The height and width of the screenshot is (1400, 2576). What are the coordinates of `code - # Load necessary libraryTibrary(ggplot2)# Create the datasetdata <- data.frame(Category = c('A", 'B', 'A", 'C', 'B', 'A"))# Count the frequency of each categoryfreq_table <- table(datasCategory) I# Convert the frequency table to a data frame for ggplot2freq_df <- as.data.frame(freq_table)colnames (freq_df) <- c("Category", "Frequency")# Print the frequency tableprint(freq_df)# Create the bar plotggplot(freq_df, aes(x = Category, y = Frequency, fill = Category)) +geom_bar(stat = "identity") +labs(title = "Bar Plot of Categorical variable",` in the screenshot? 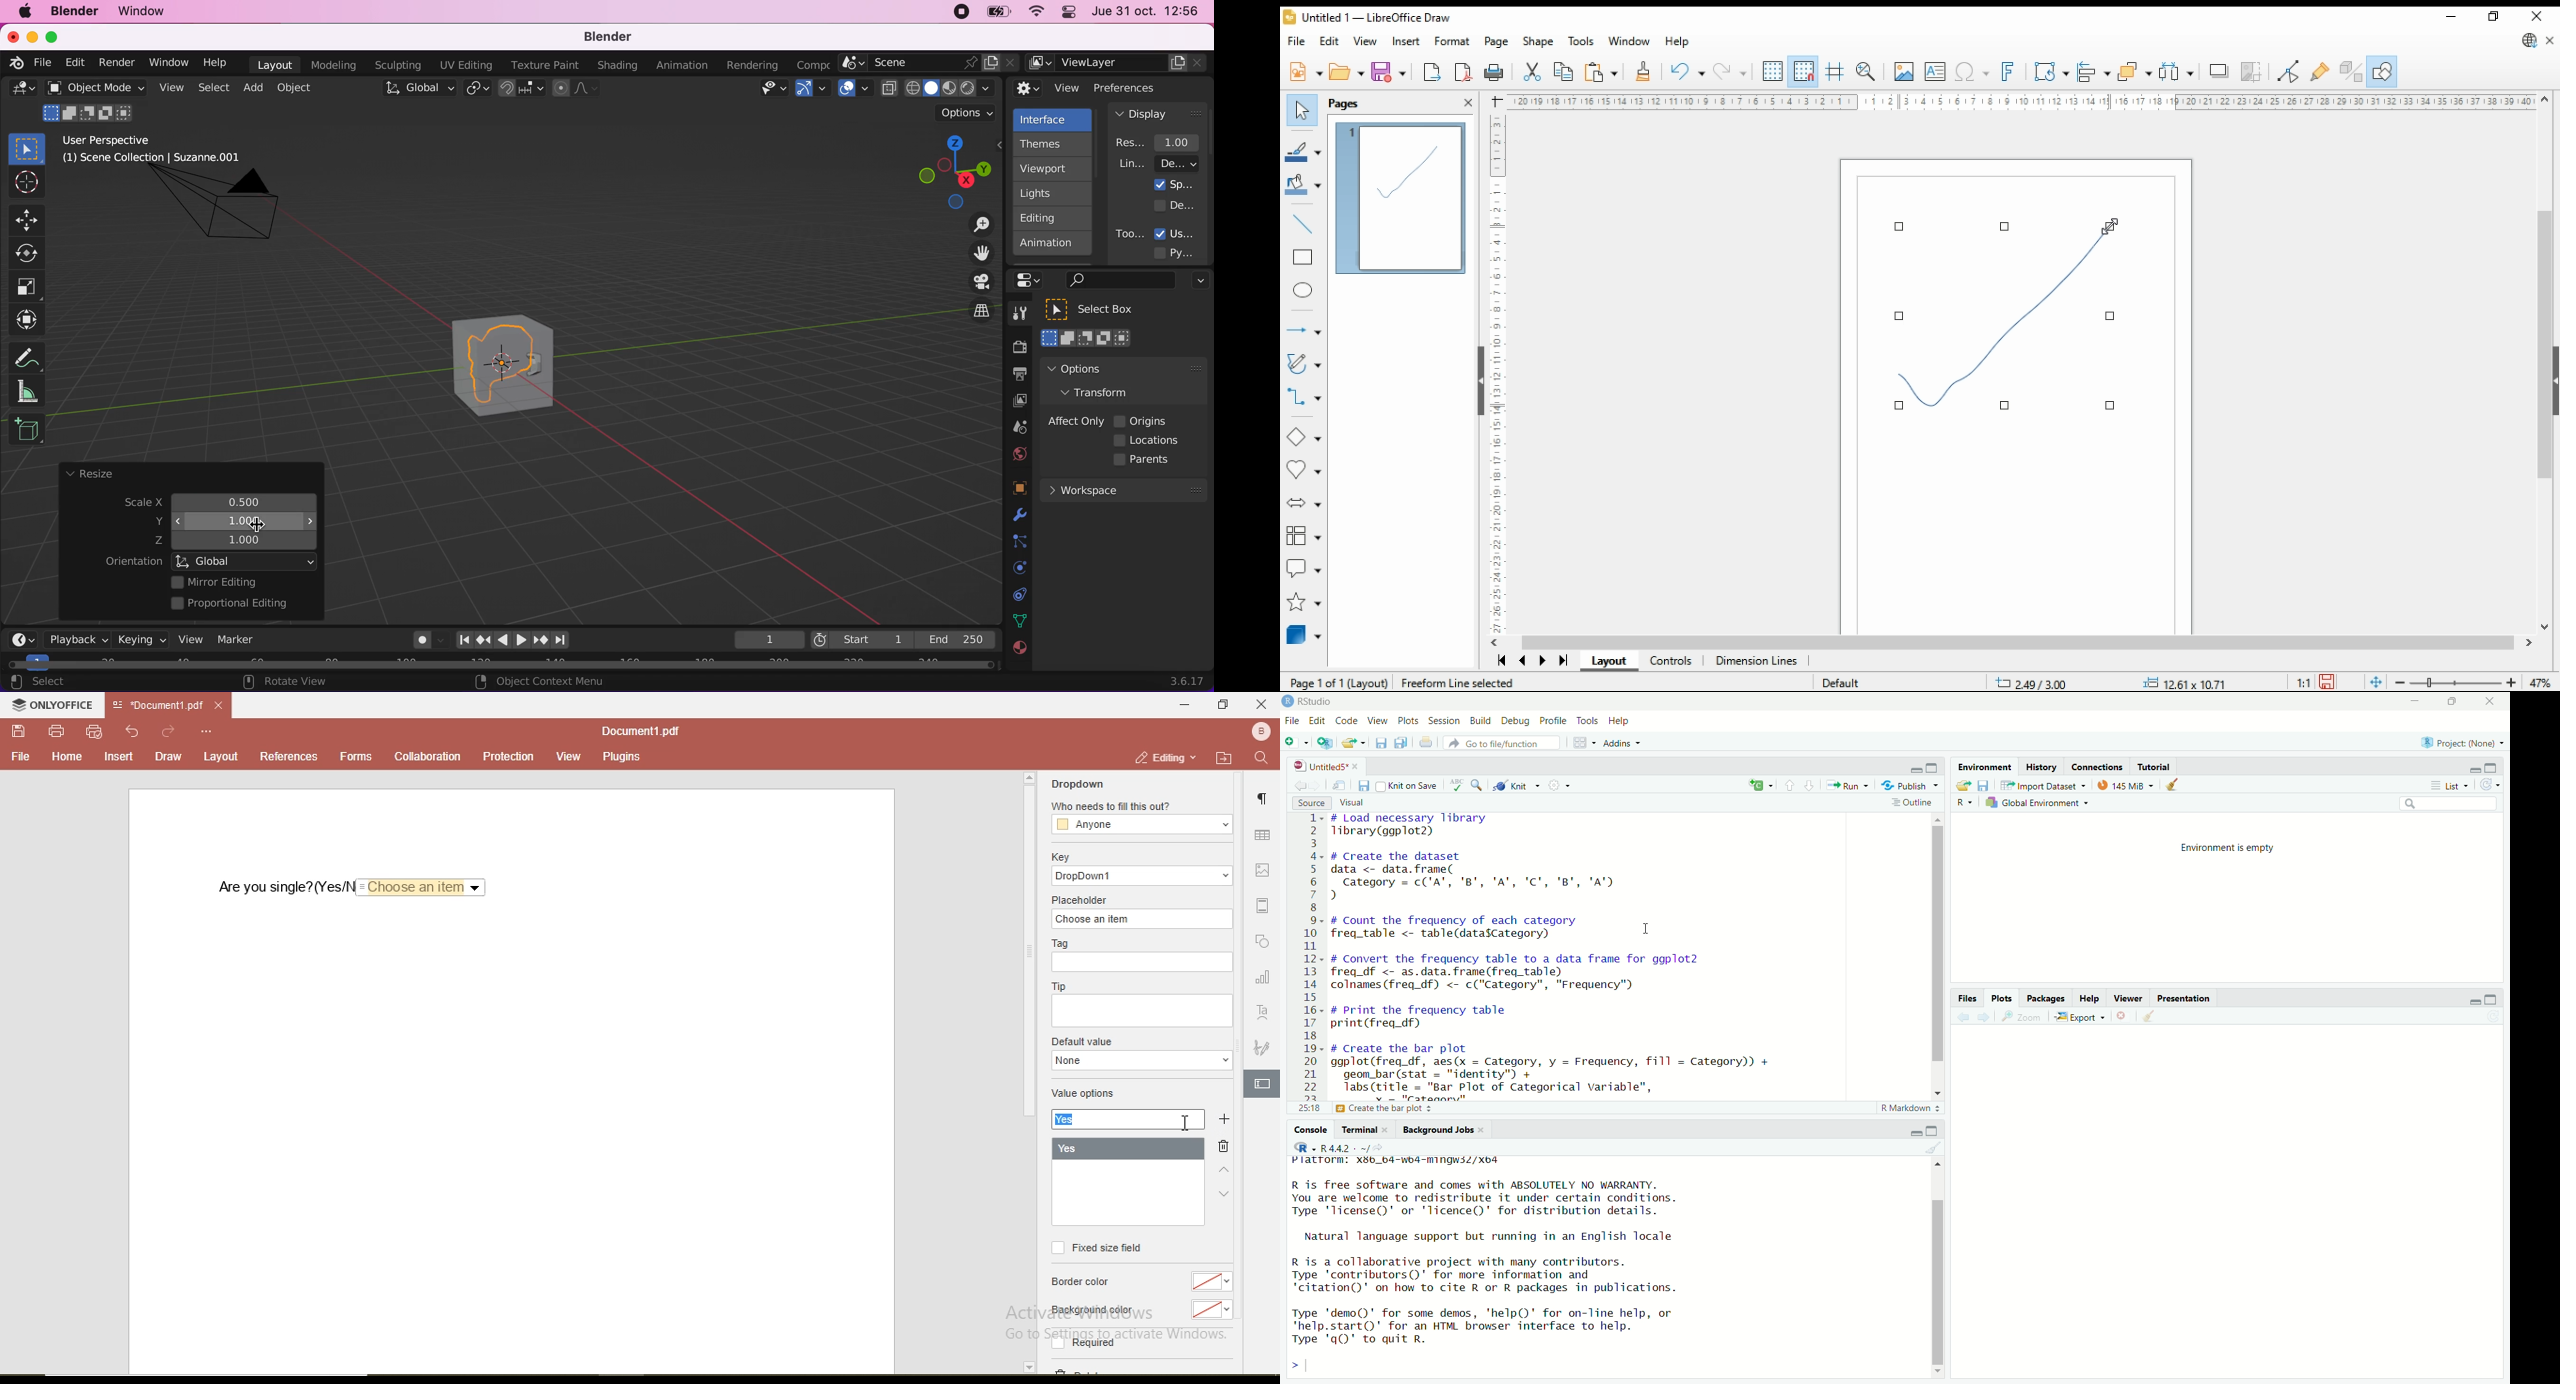 It's located at (1588, 957).